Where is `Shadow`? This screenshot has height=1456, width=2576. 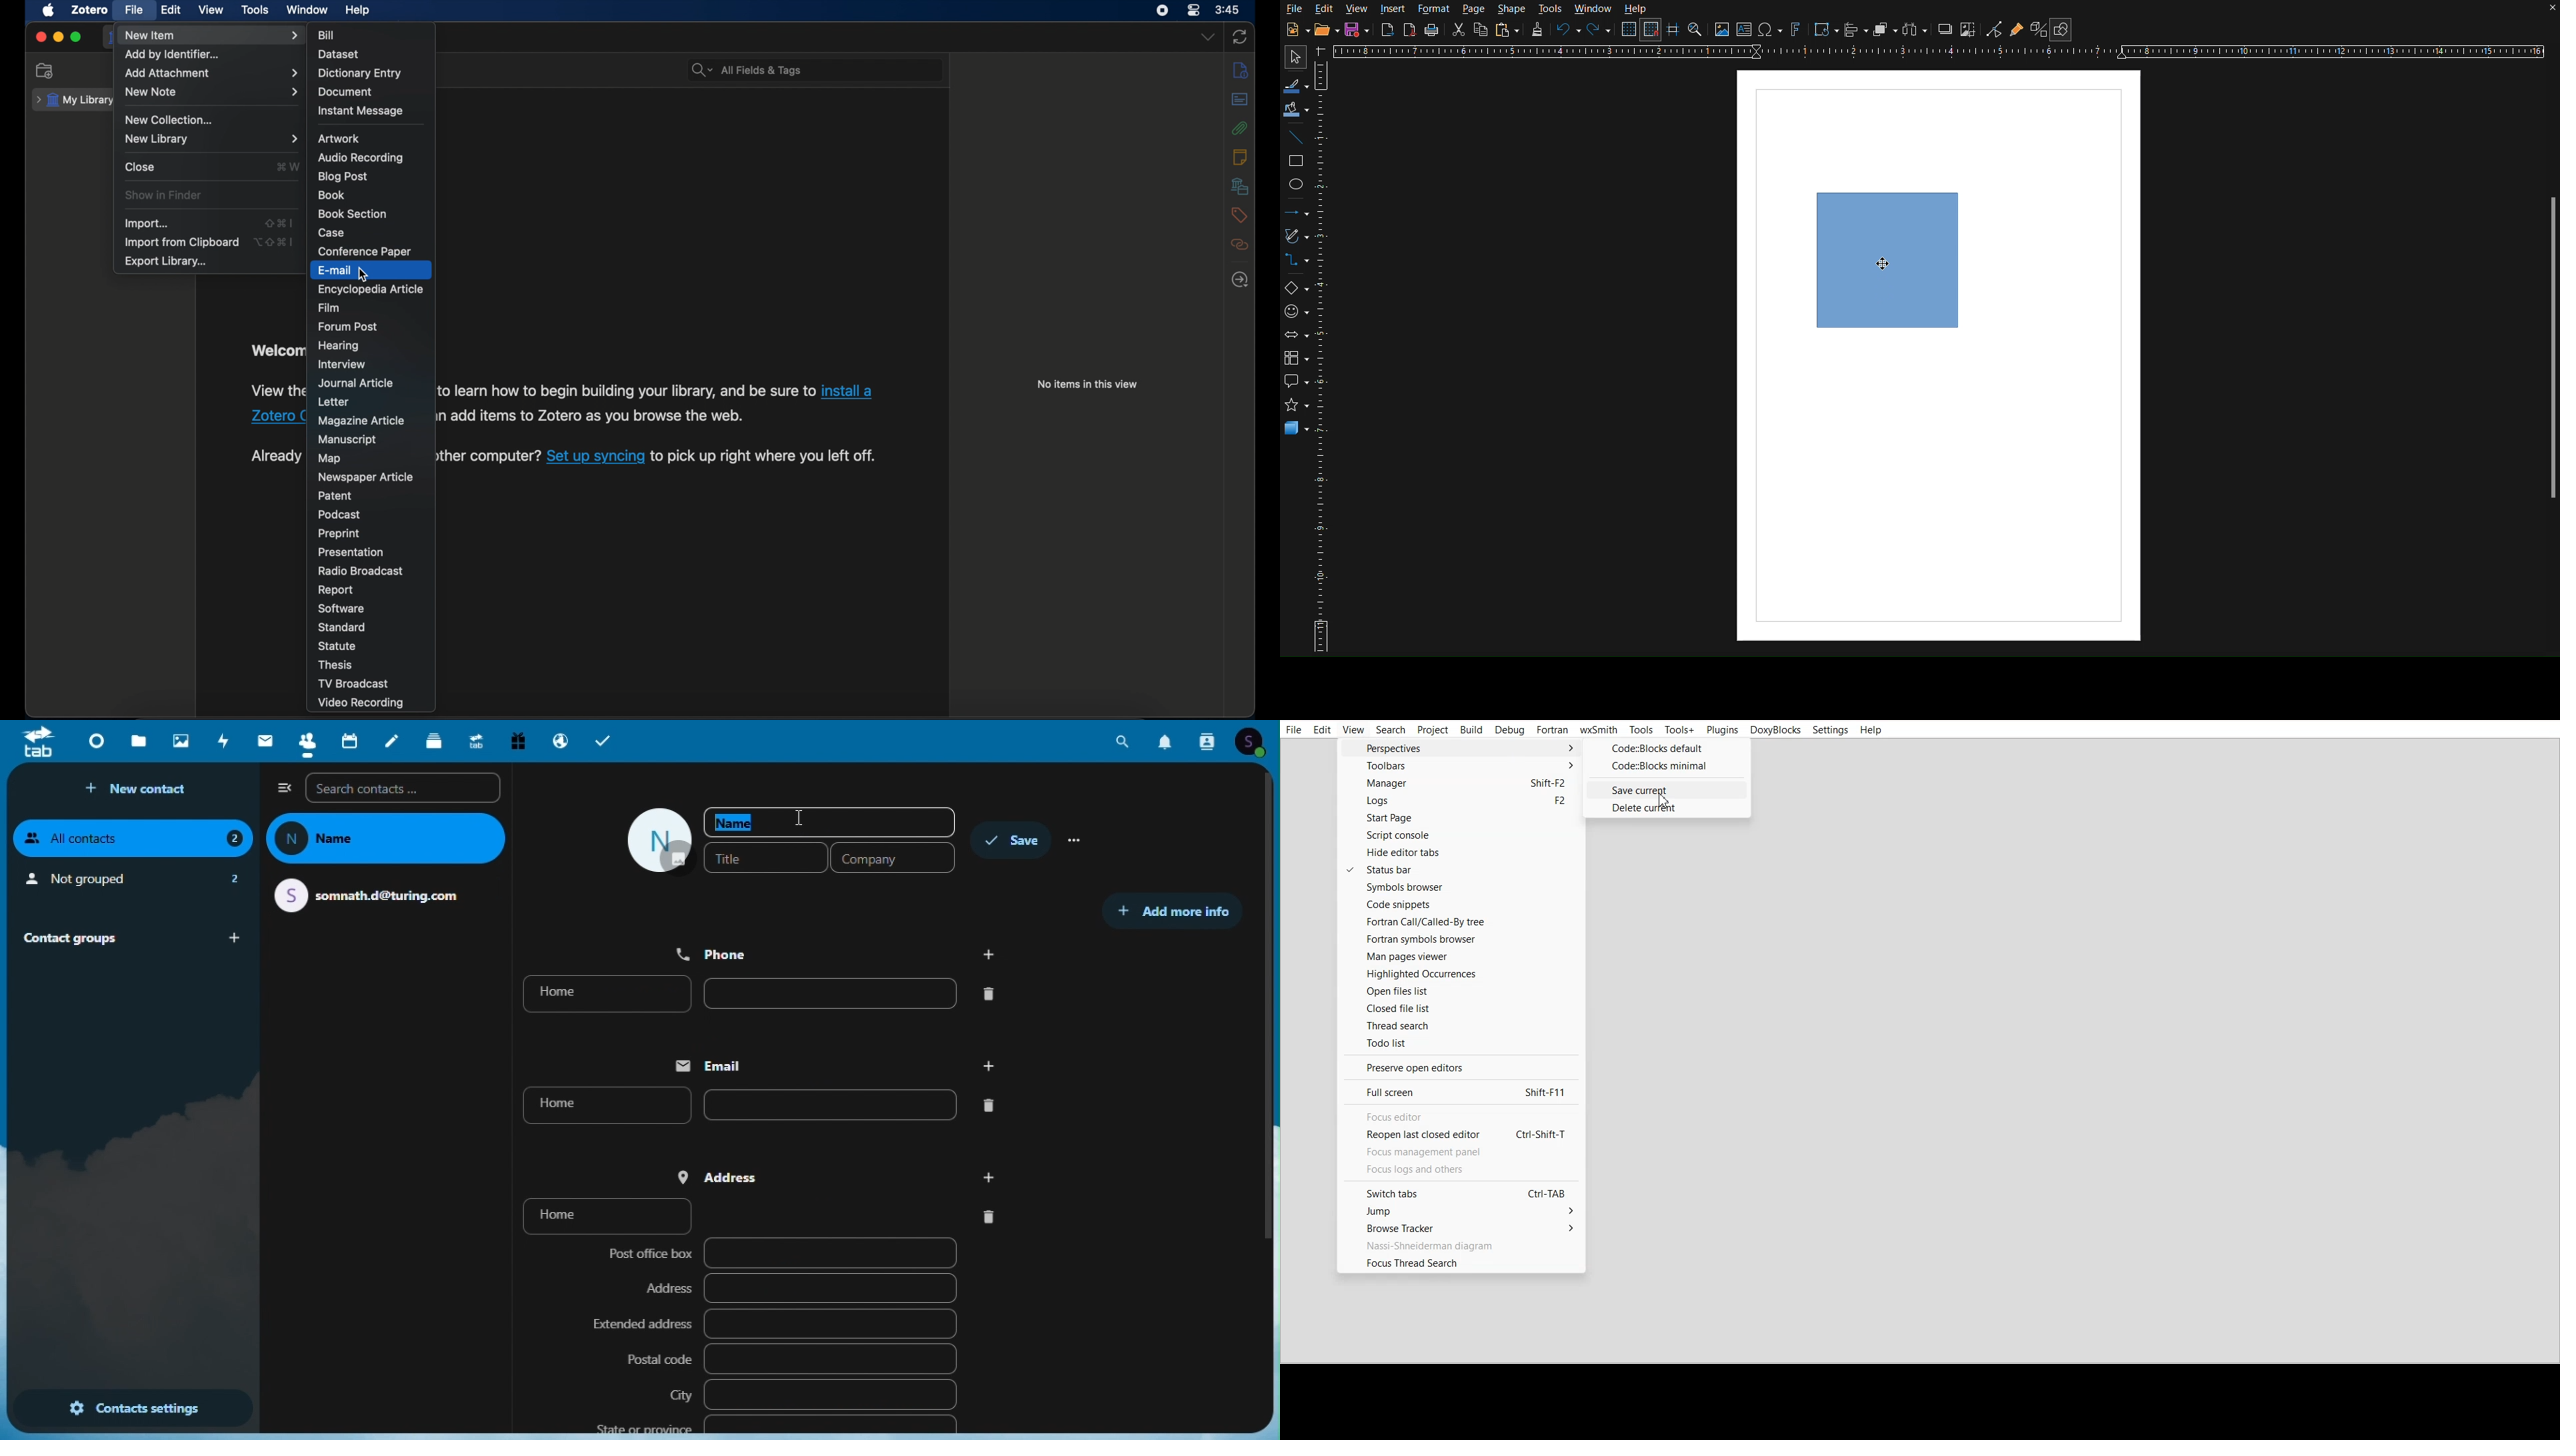 Shadow is located at coordinates (1945, 31).